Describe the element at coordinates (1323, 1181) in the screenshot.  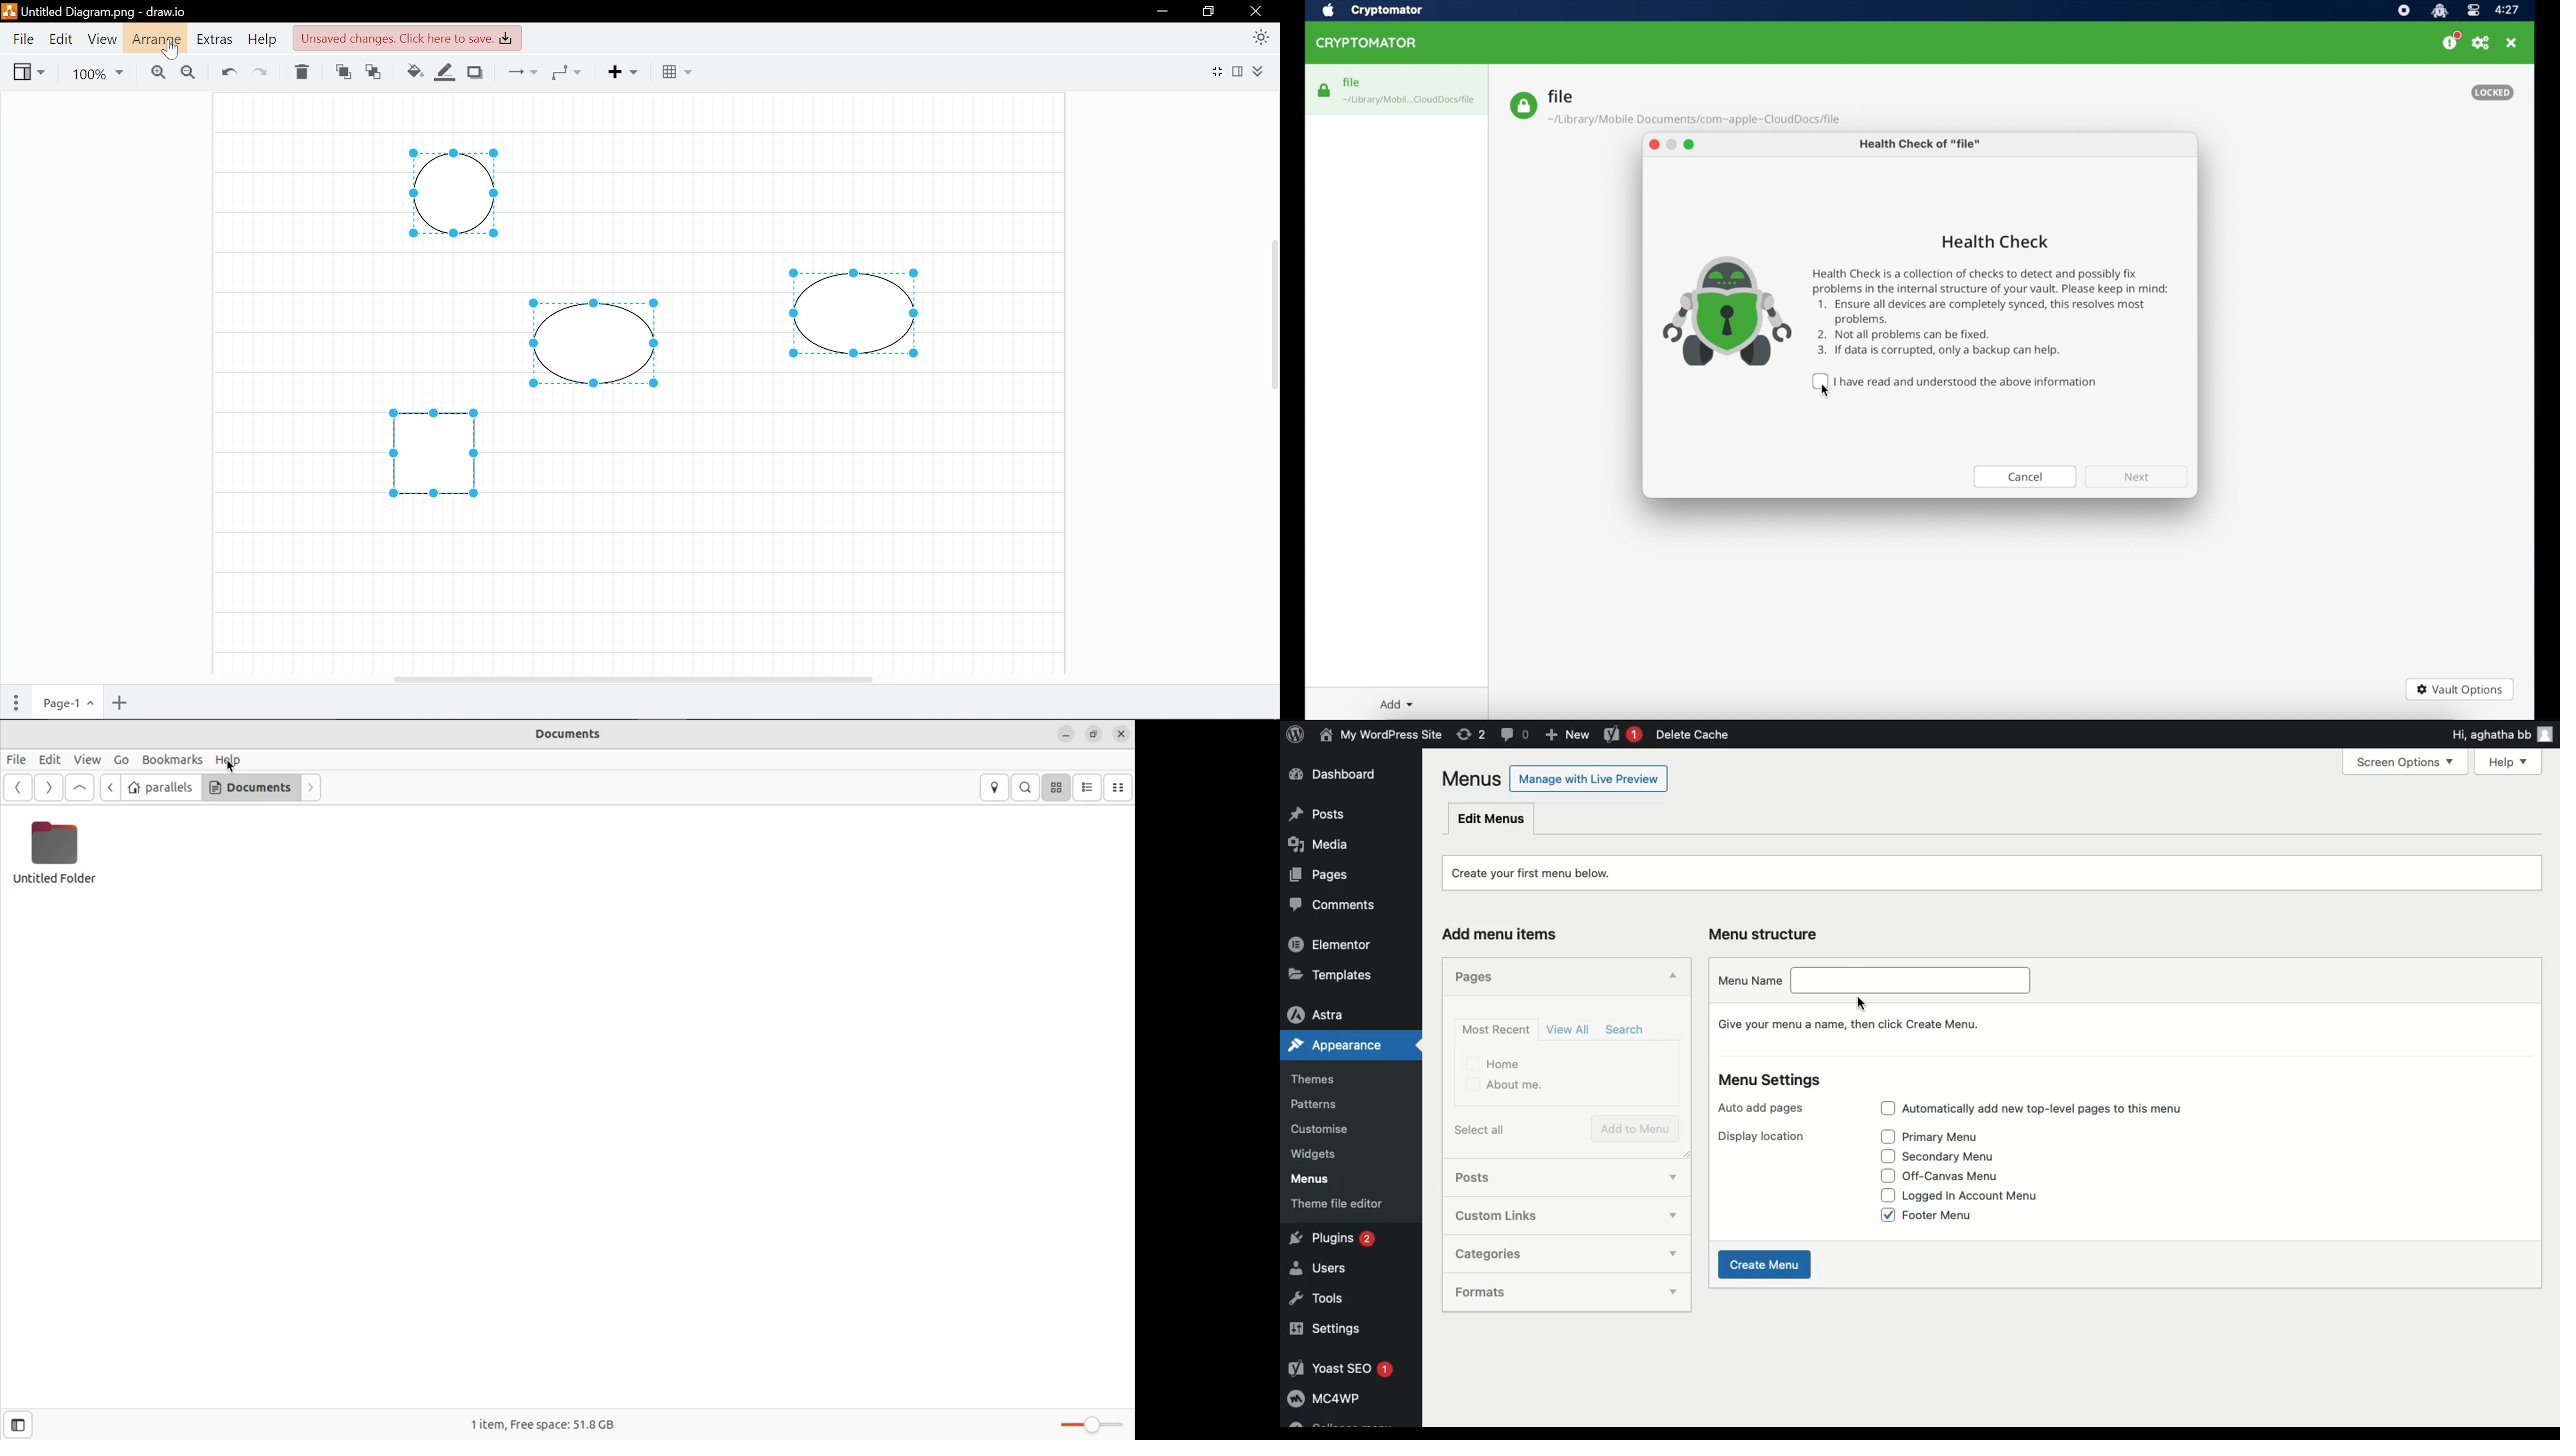
I see `Menus` at that location.